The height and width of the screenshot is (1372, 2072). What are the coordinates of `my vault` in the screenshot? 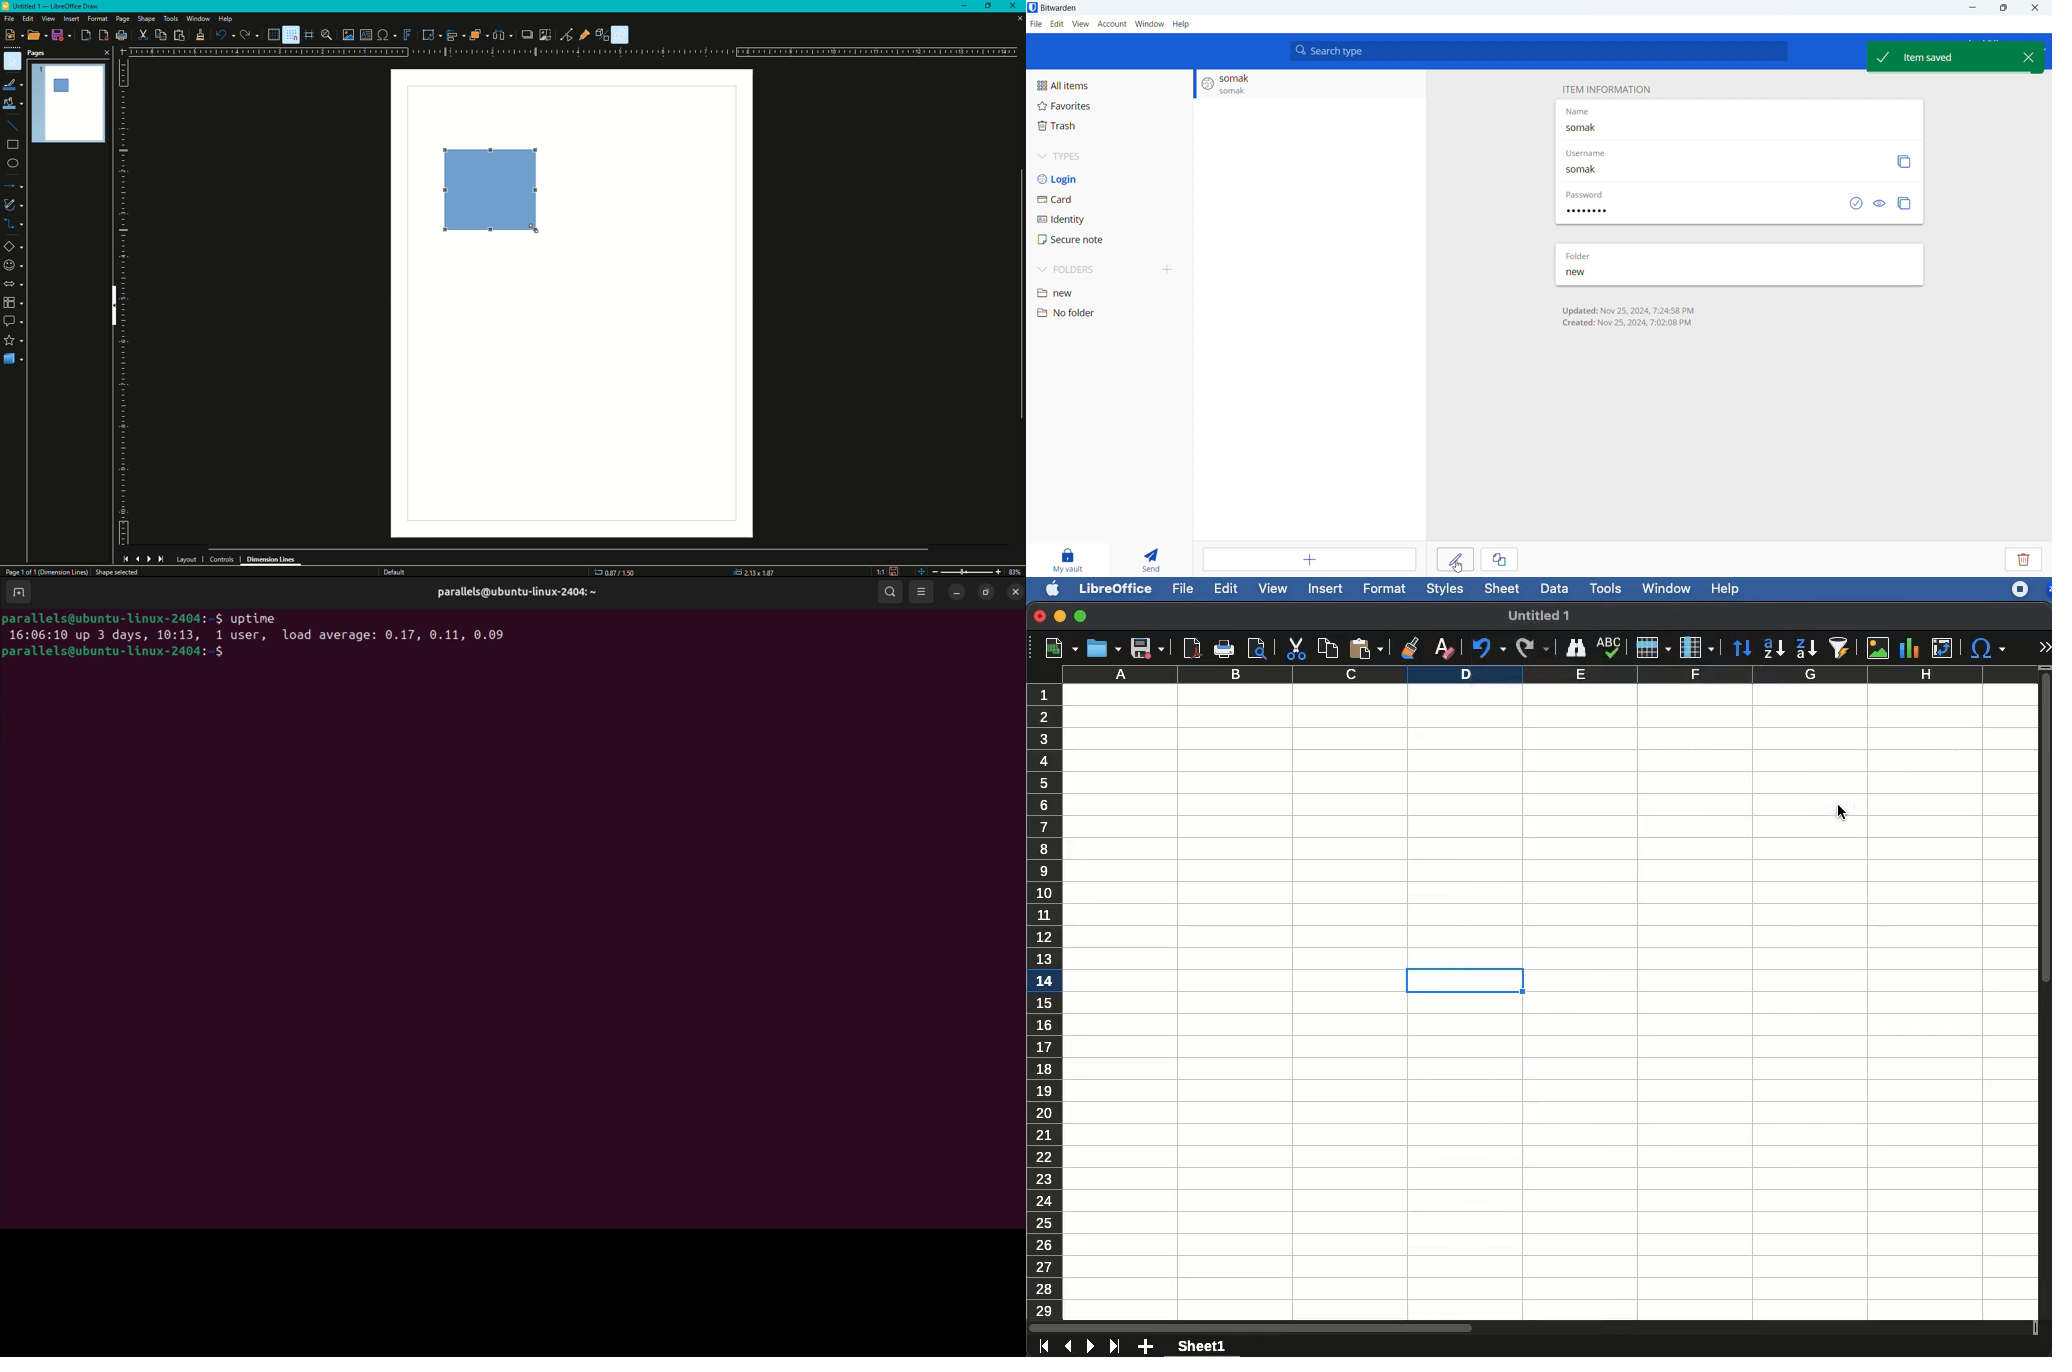 It's located at (1068, 561).